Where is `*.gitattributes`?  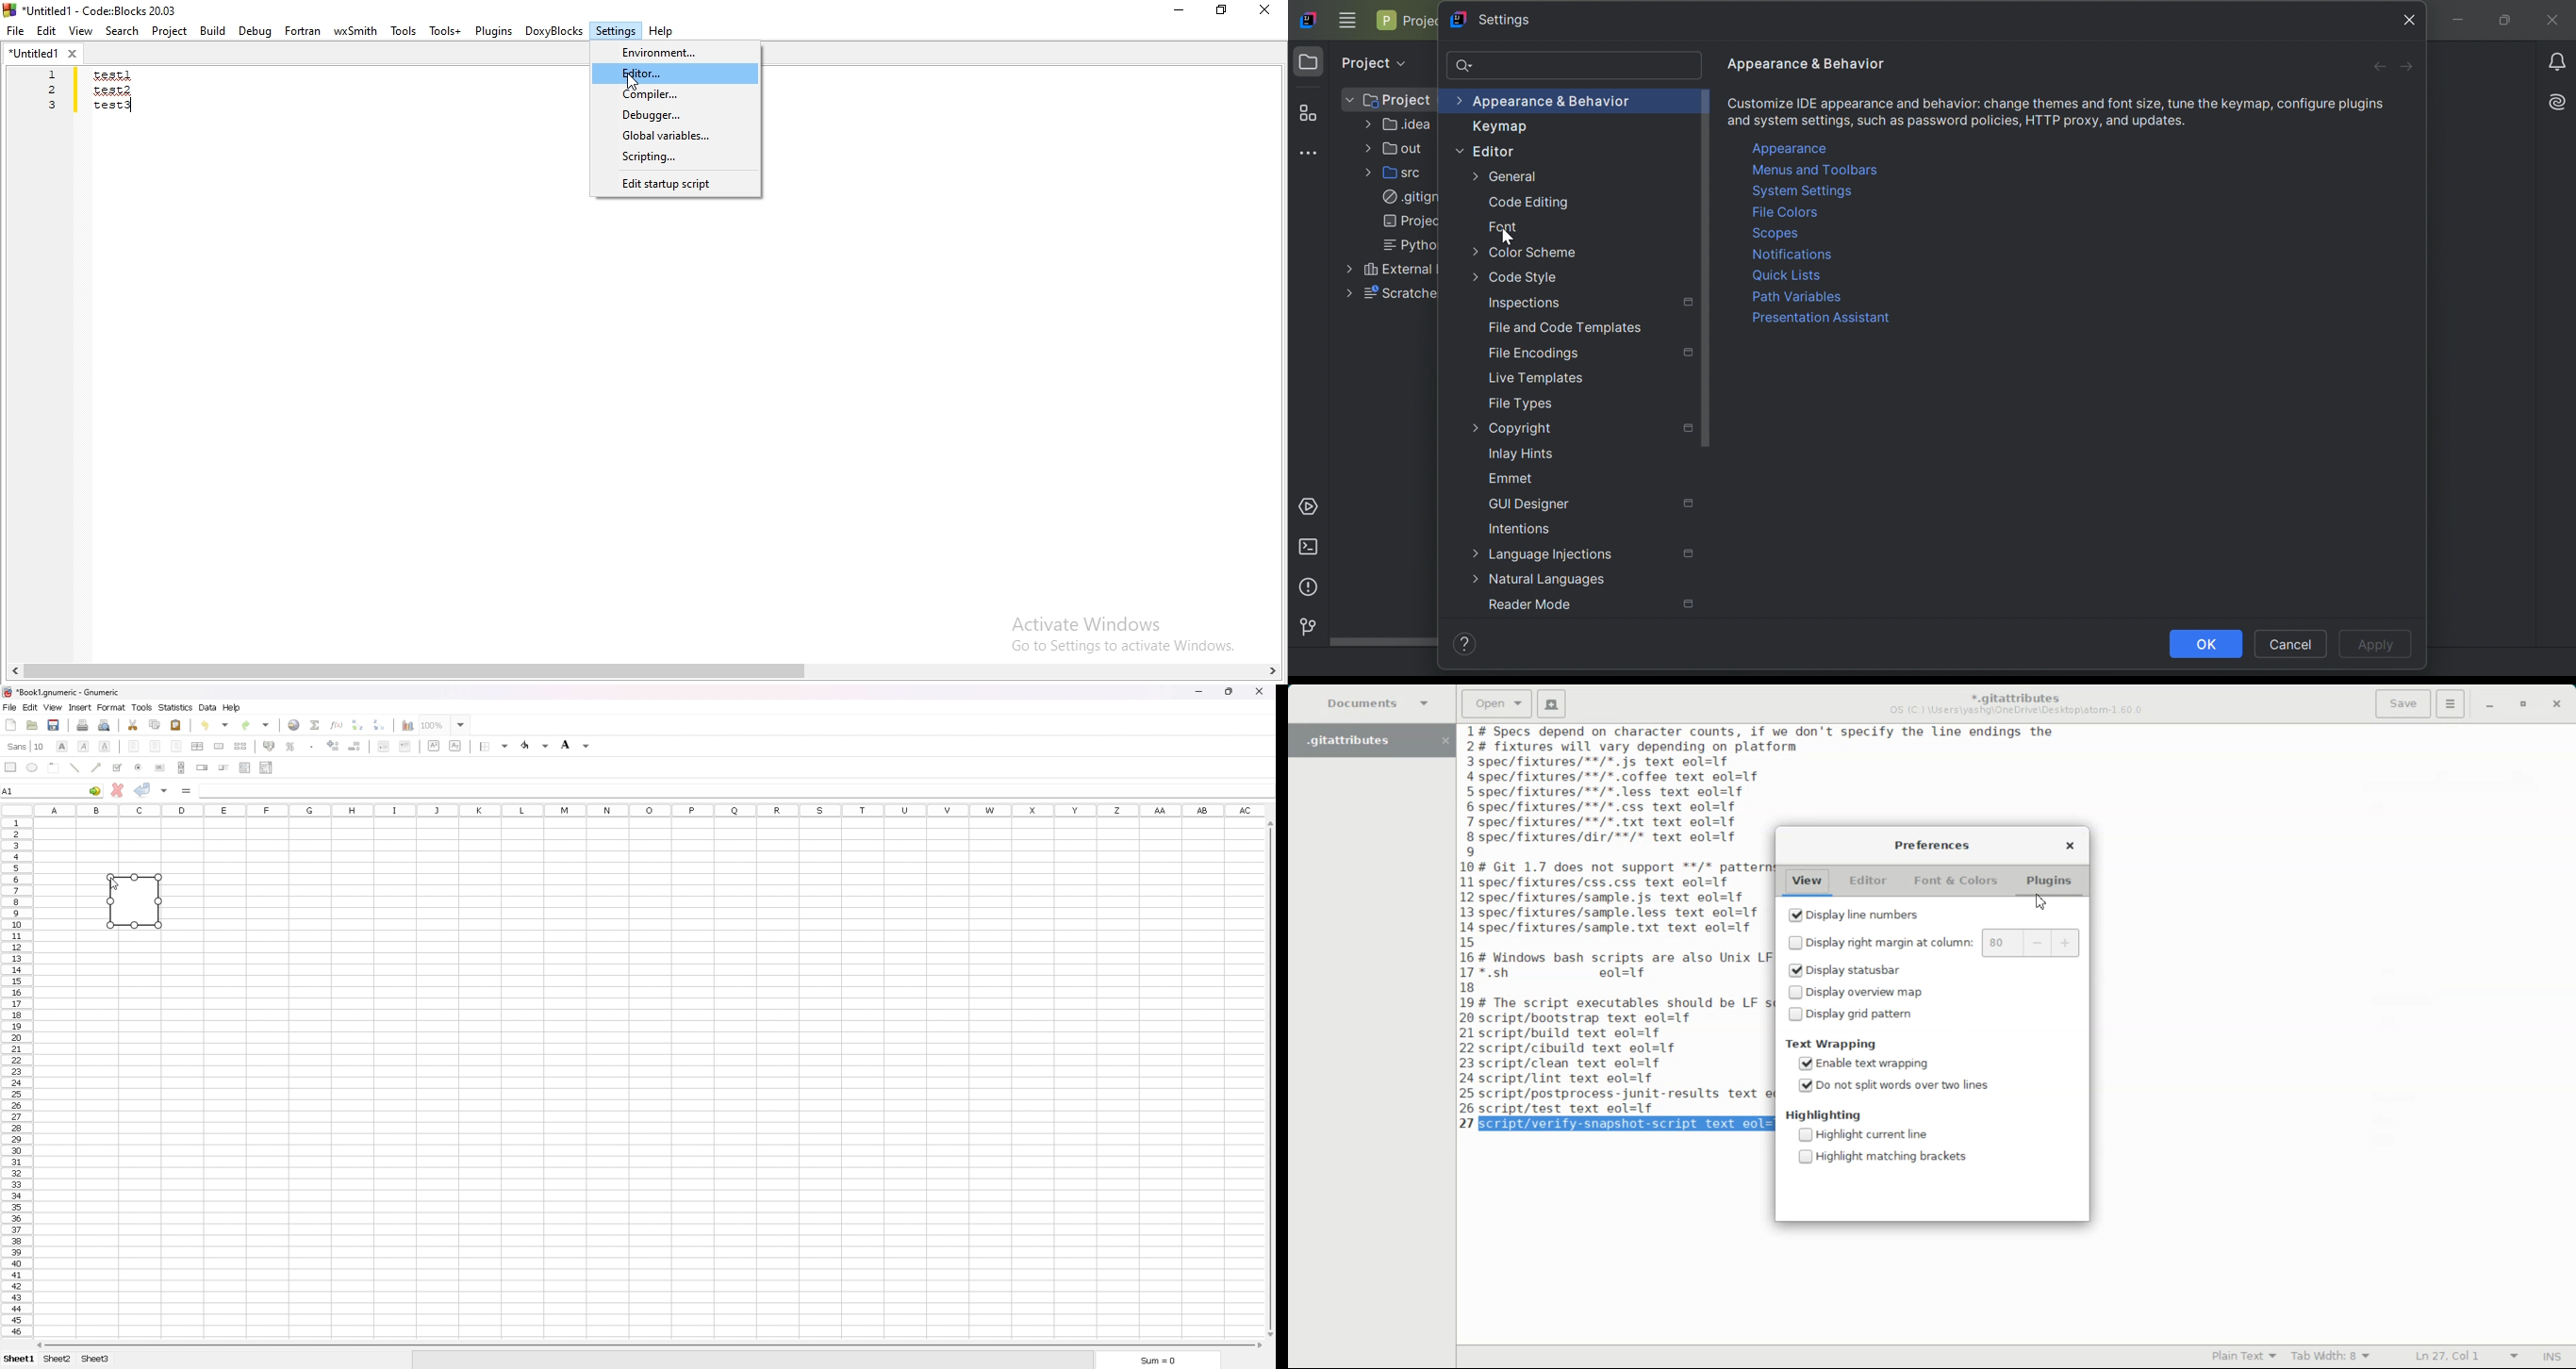 *.gitattributes is located at coordinates (2012, 695).